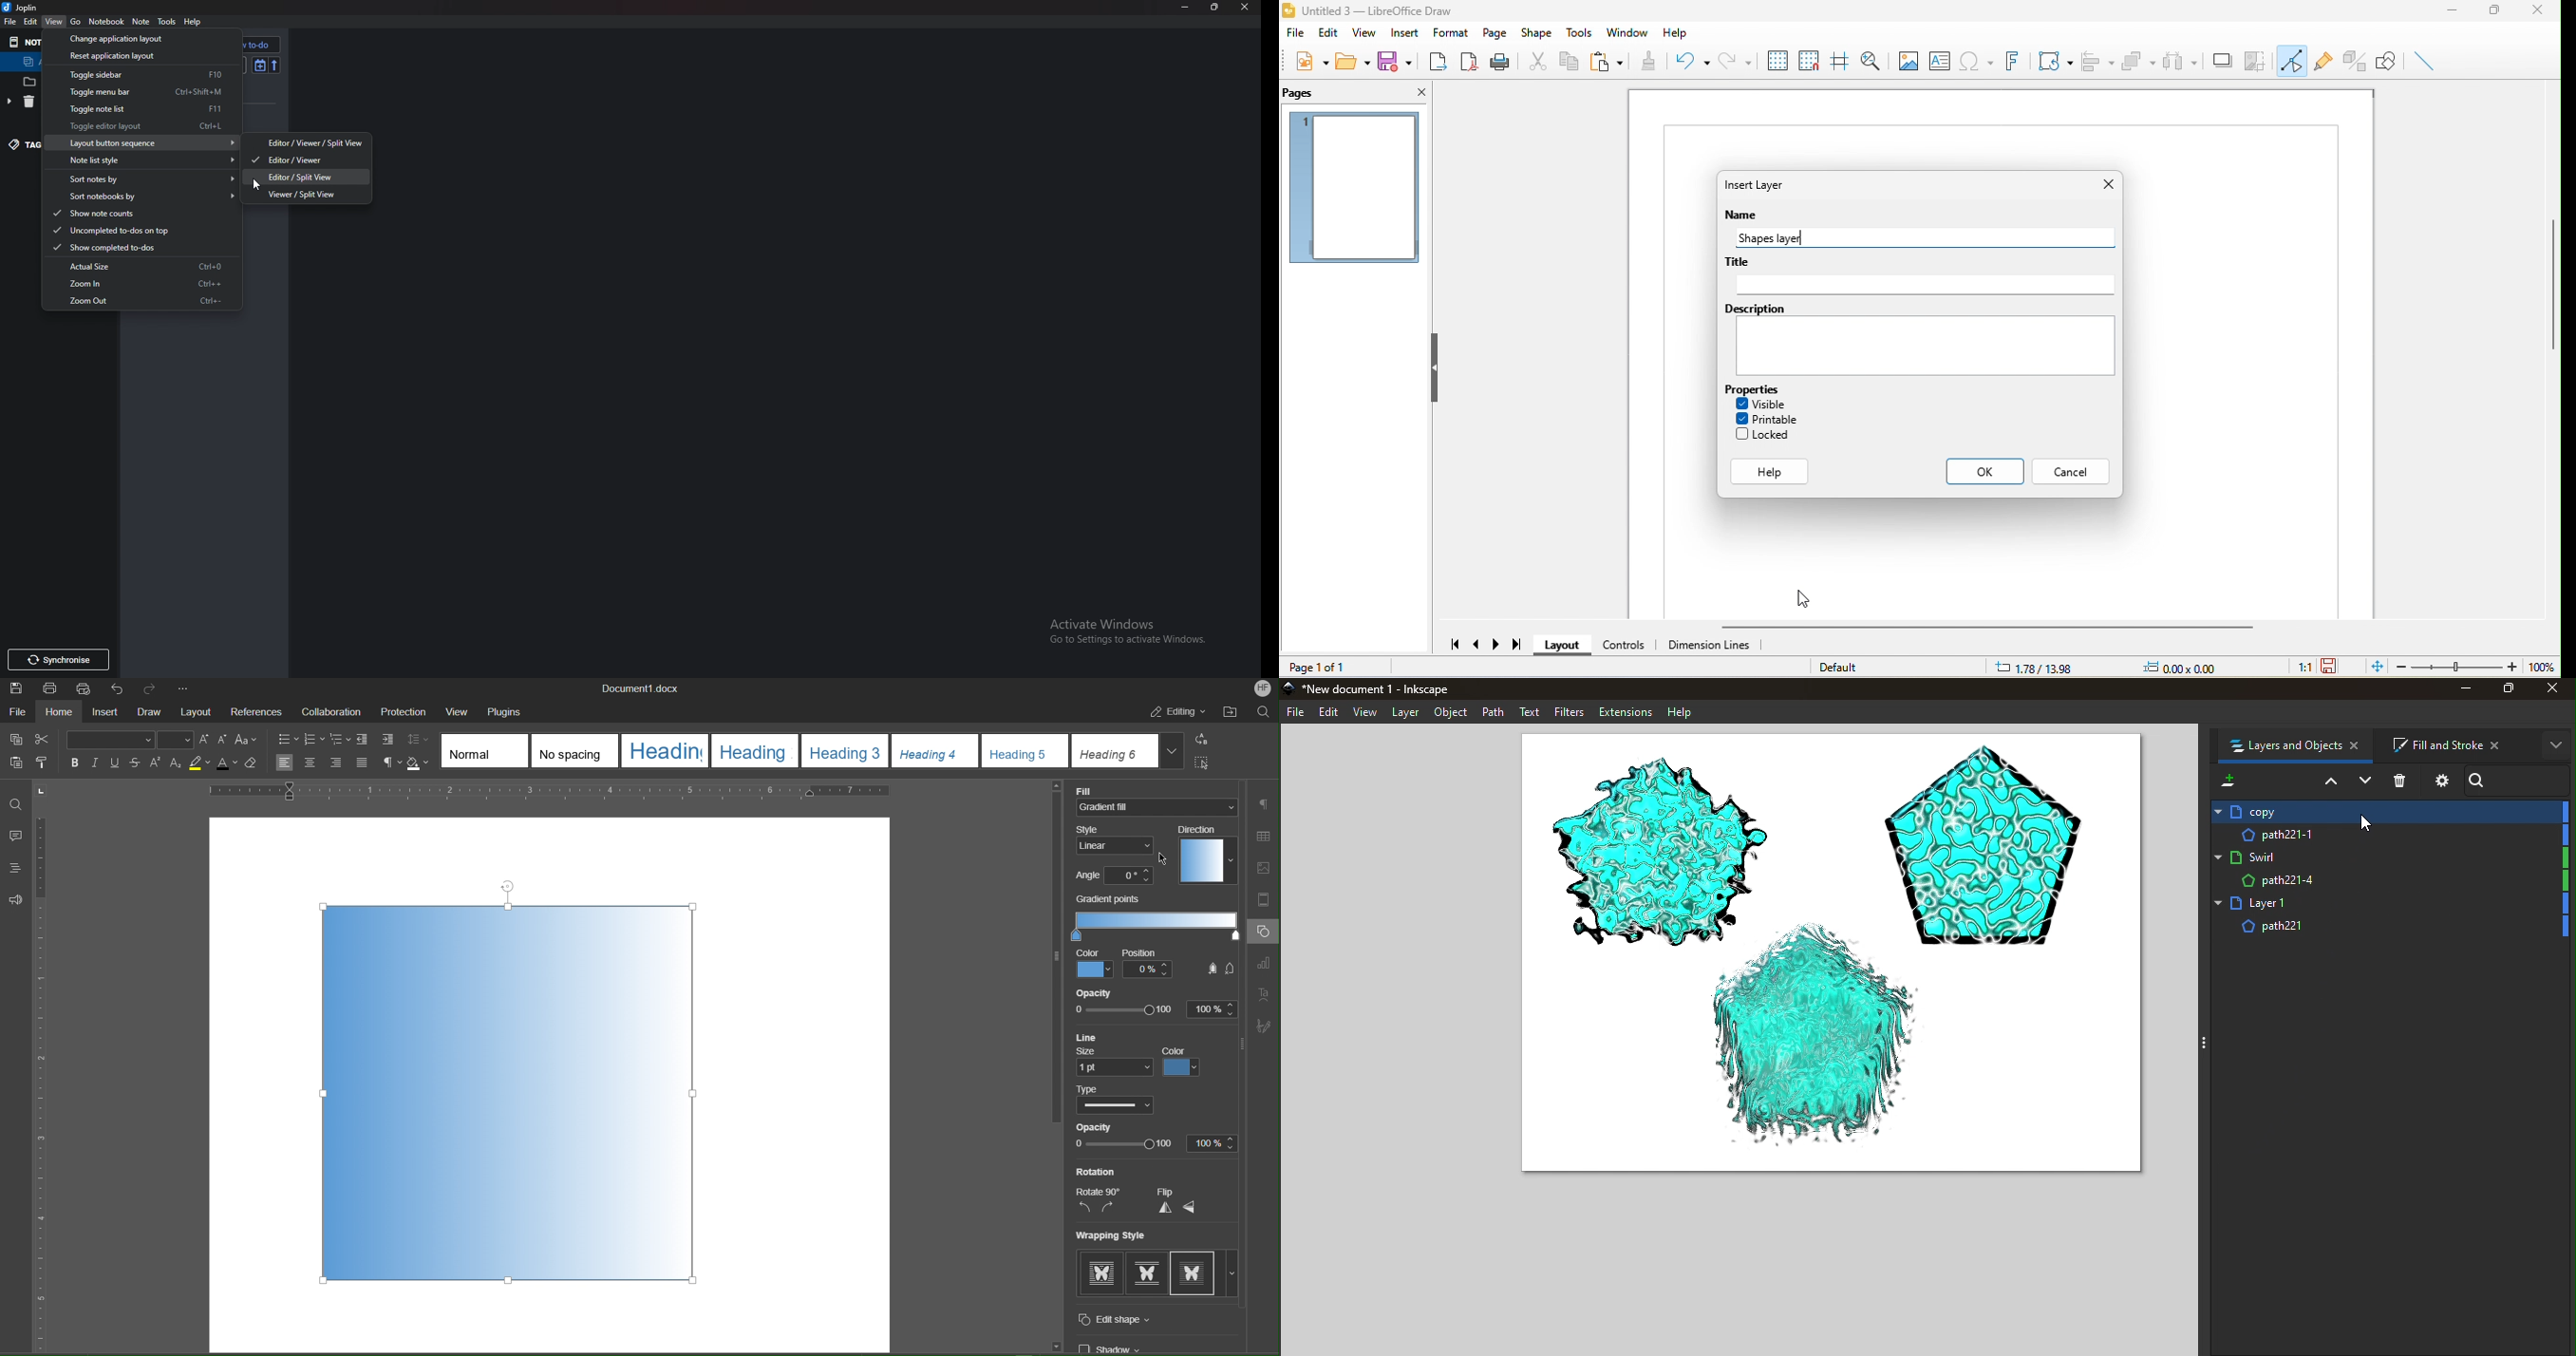 The width and height of the screenshot is (2576, 1372). I want to click on title, so click(1380, 9).